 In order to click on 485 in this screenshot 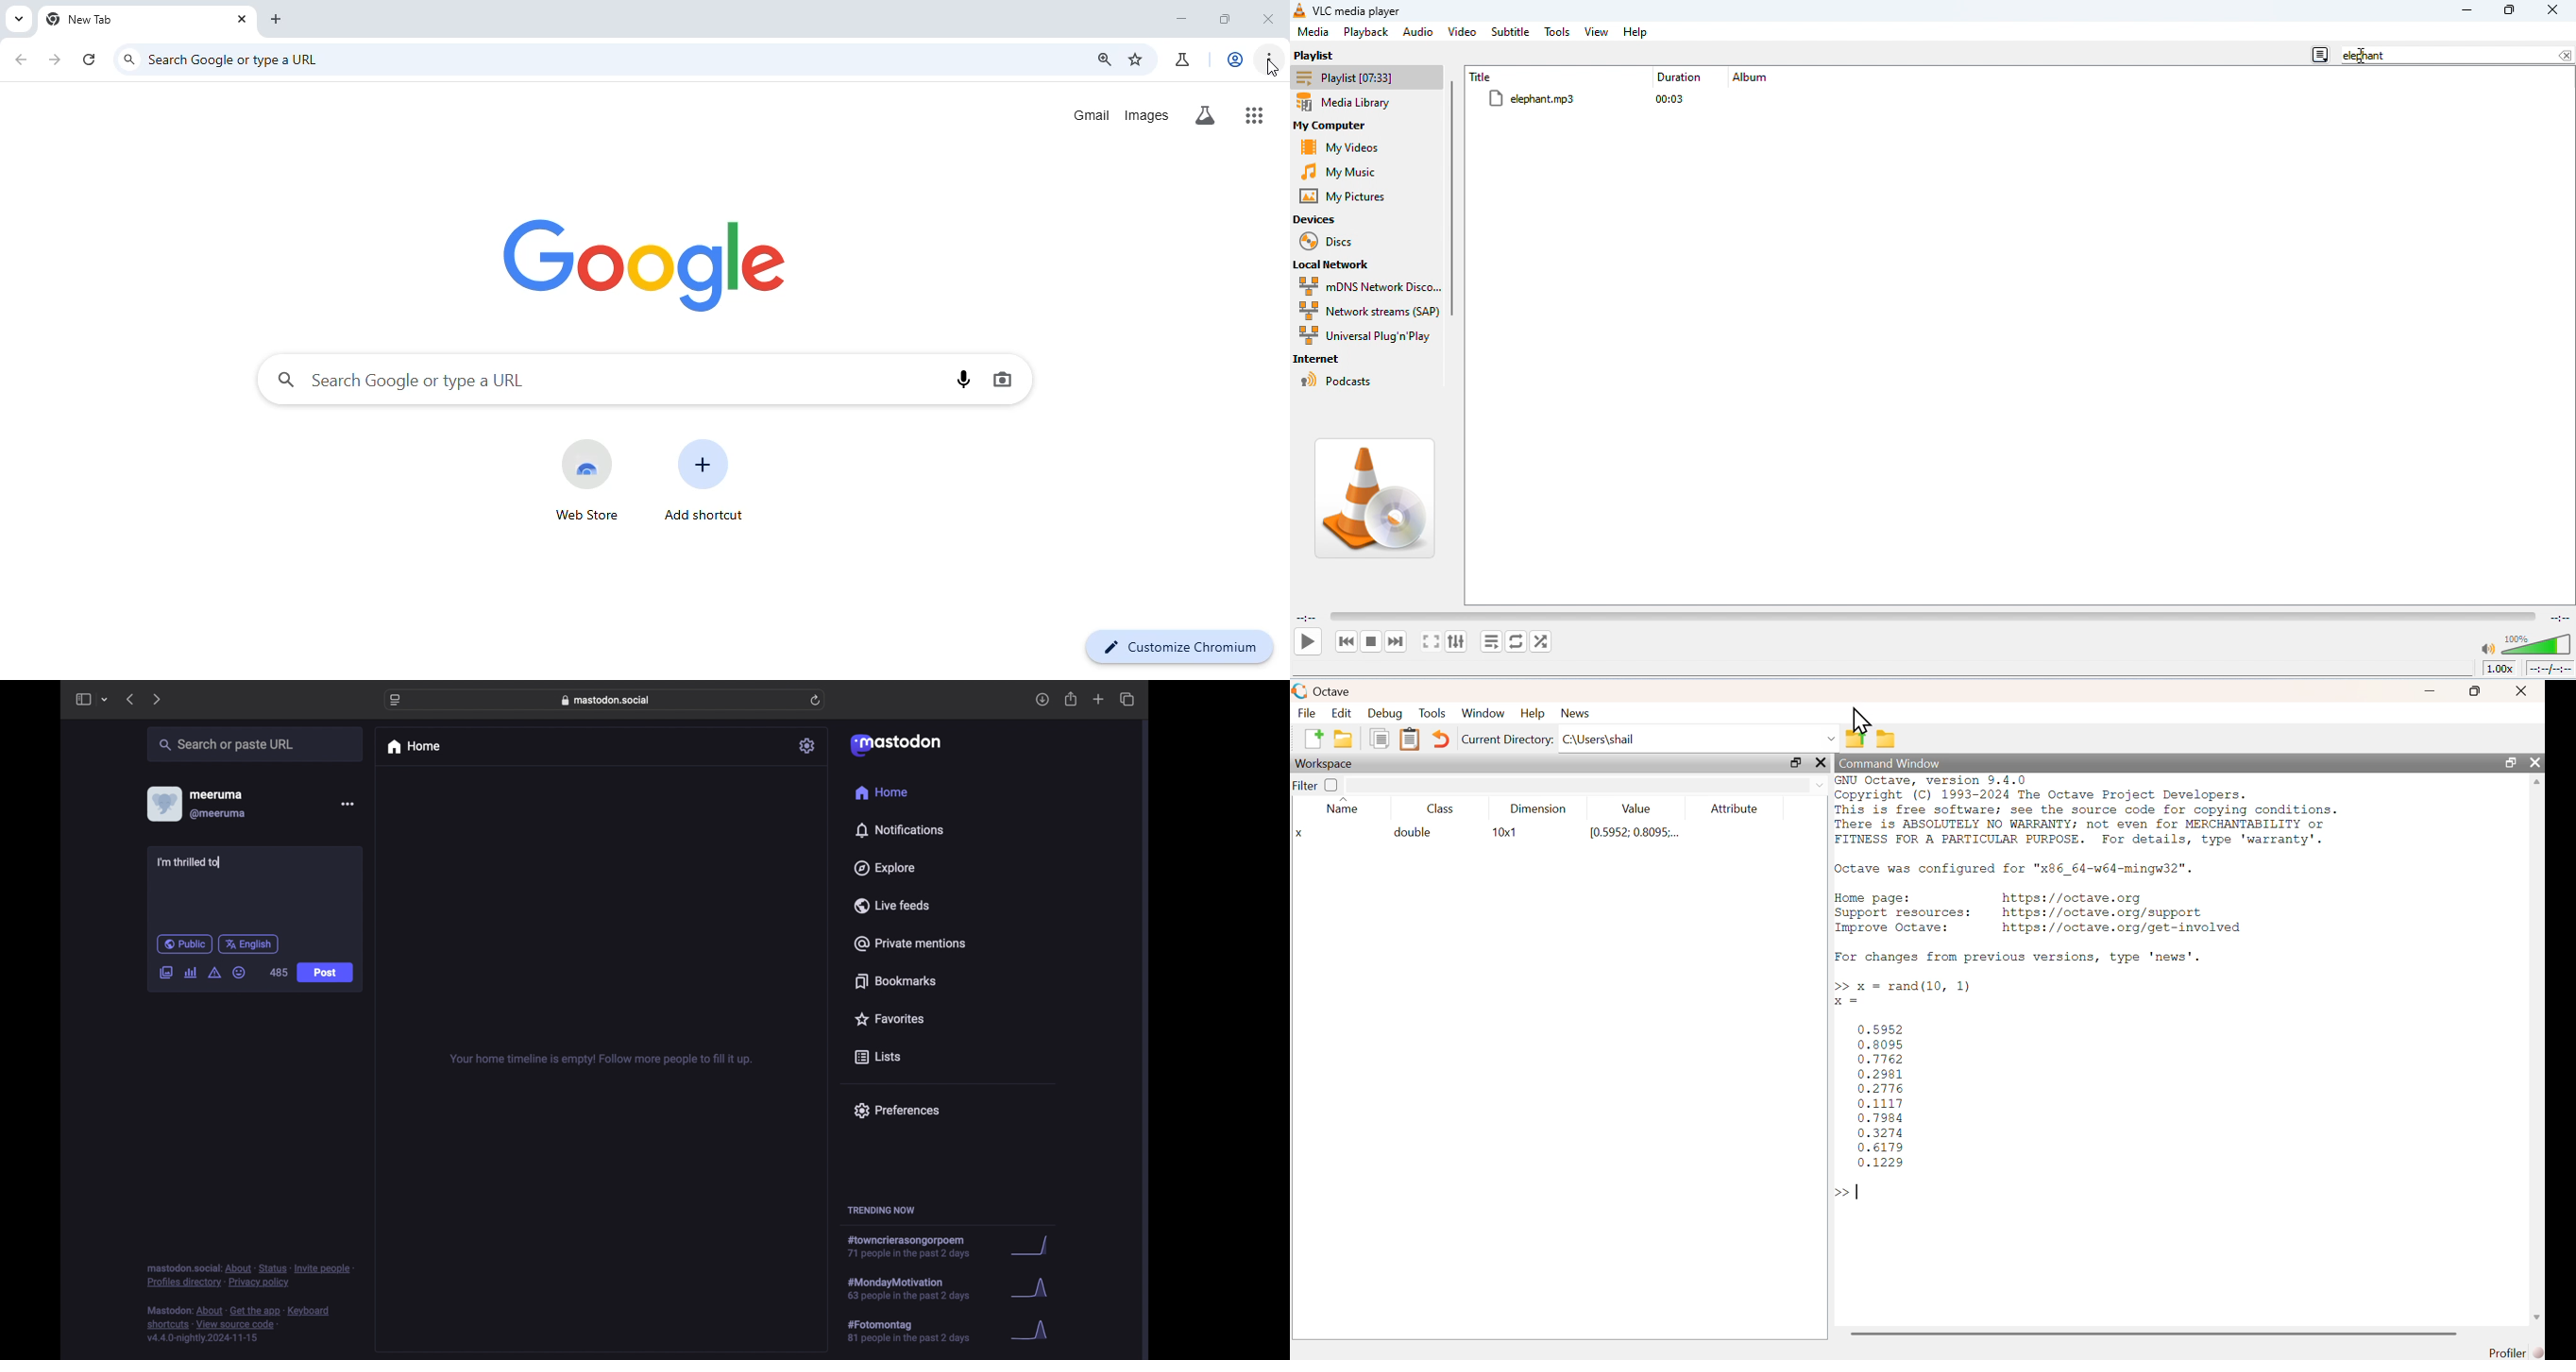, I will do `click(279, 972)`.